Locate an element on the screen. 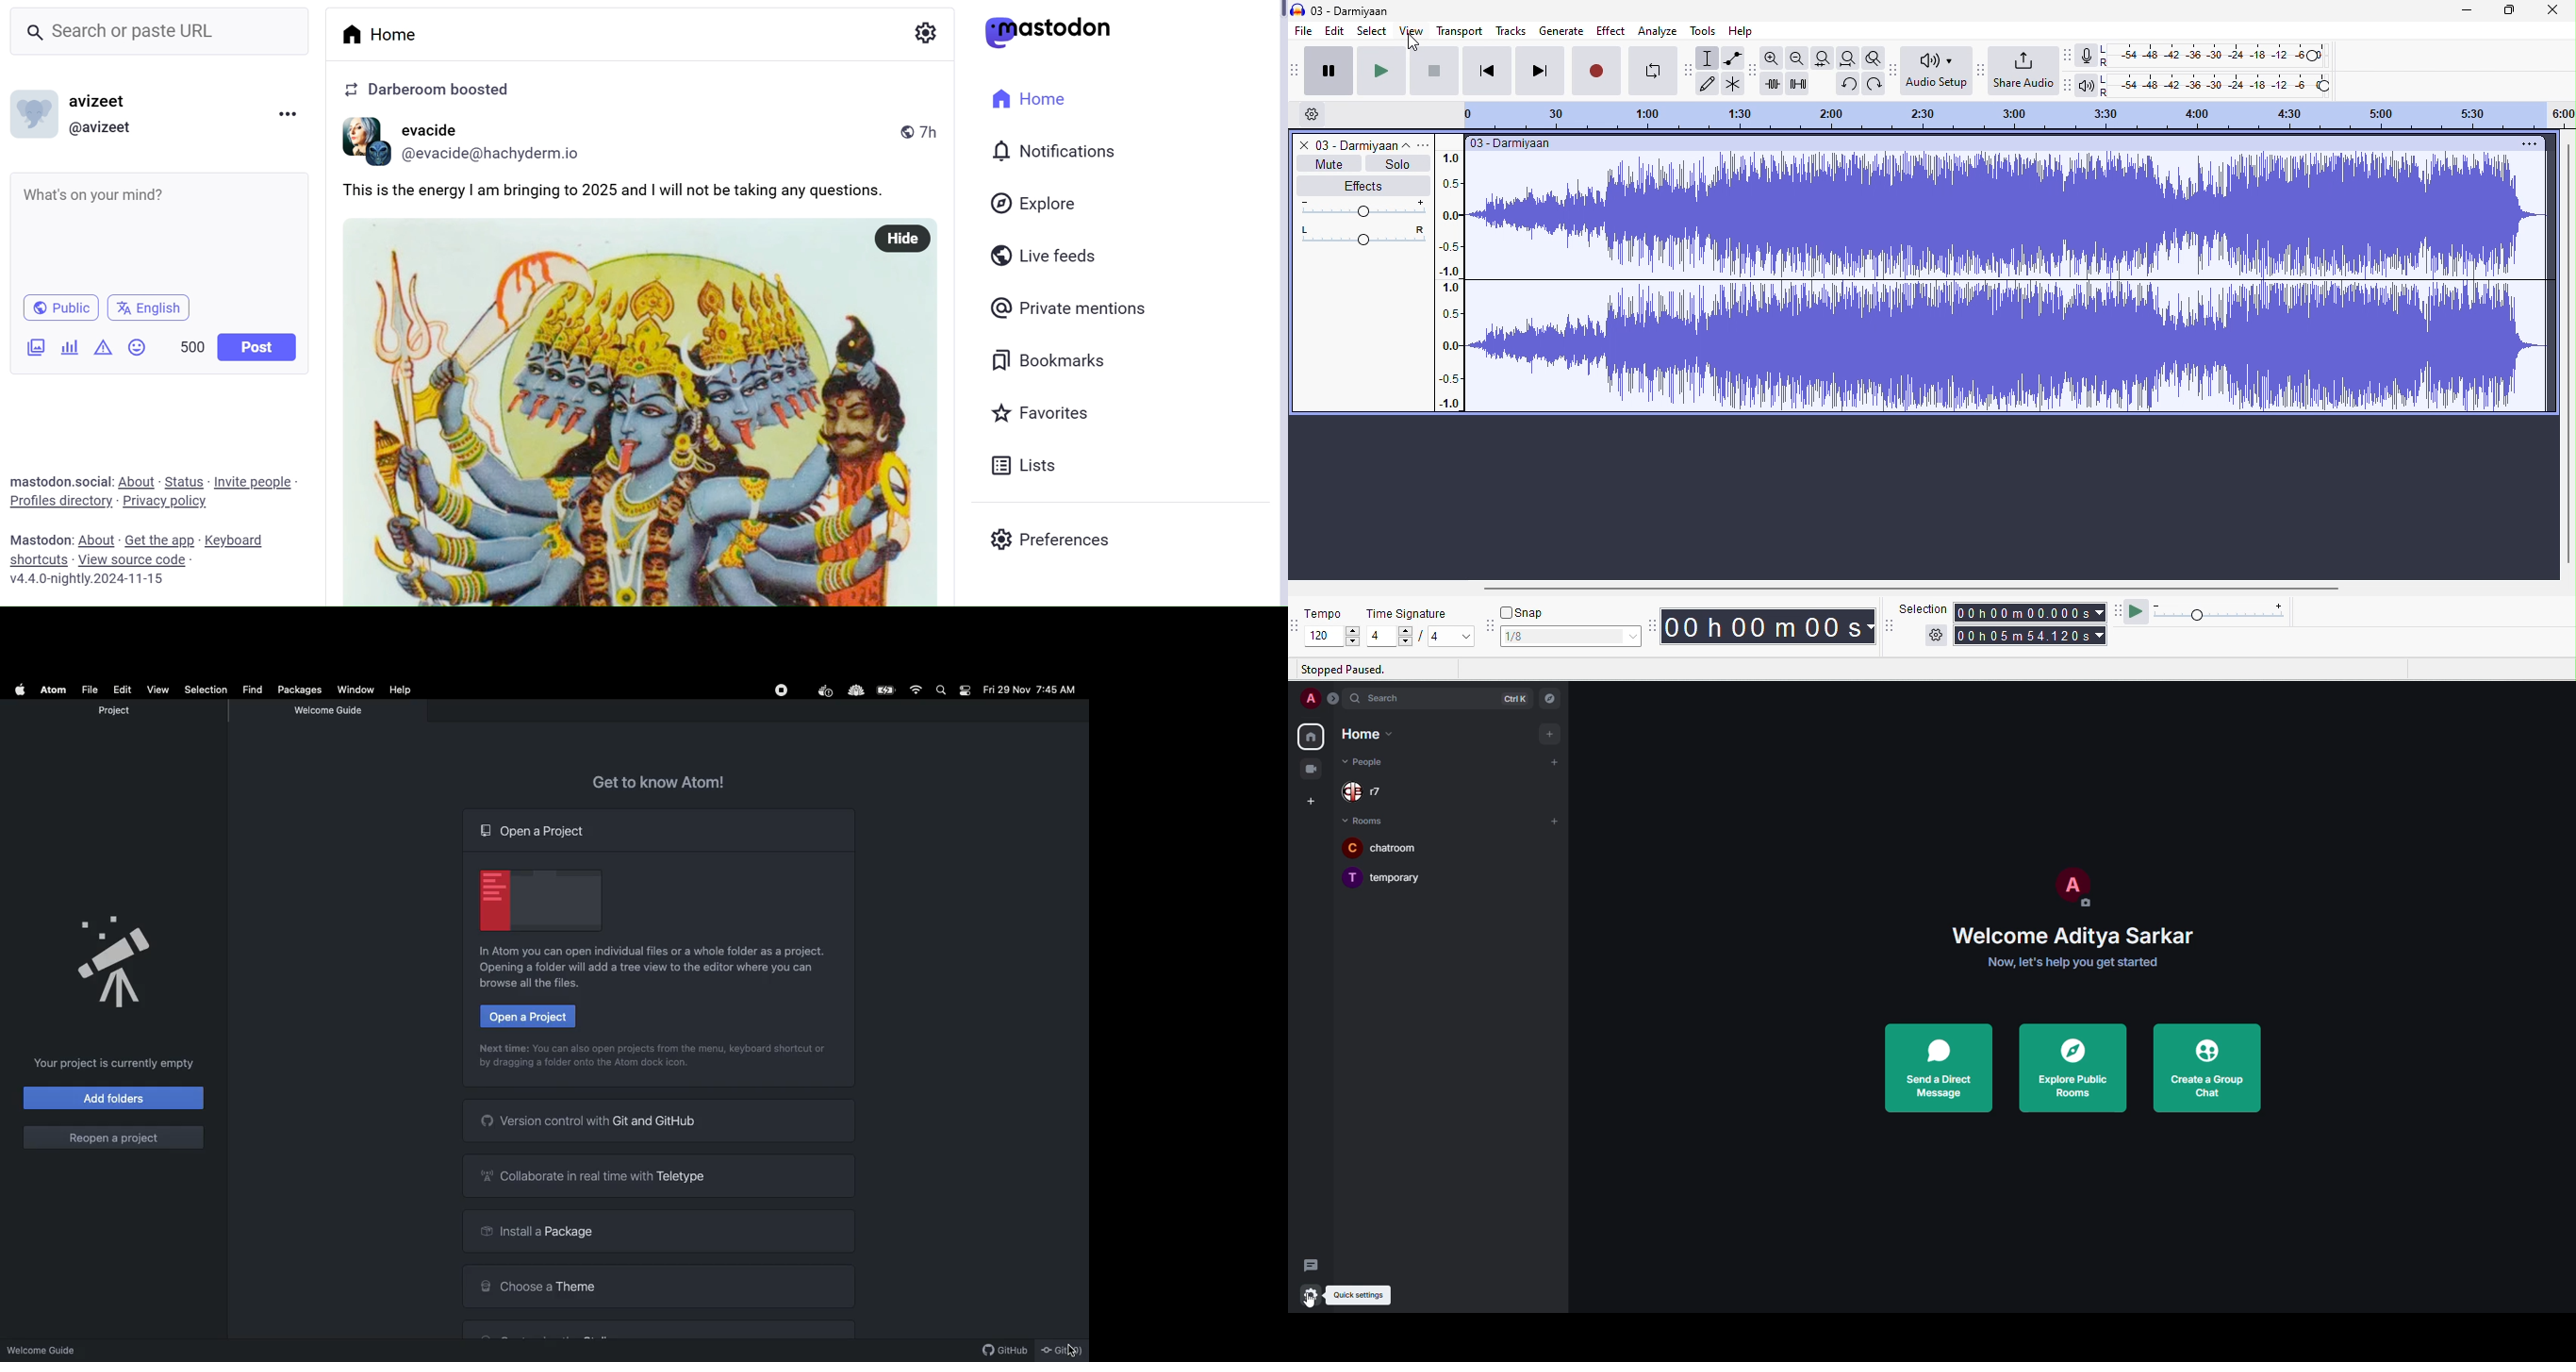 Image resolution: width=2576 pixels, height=1372 pixels. edit is located at coordinates (1332, 32).